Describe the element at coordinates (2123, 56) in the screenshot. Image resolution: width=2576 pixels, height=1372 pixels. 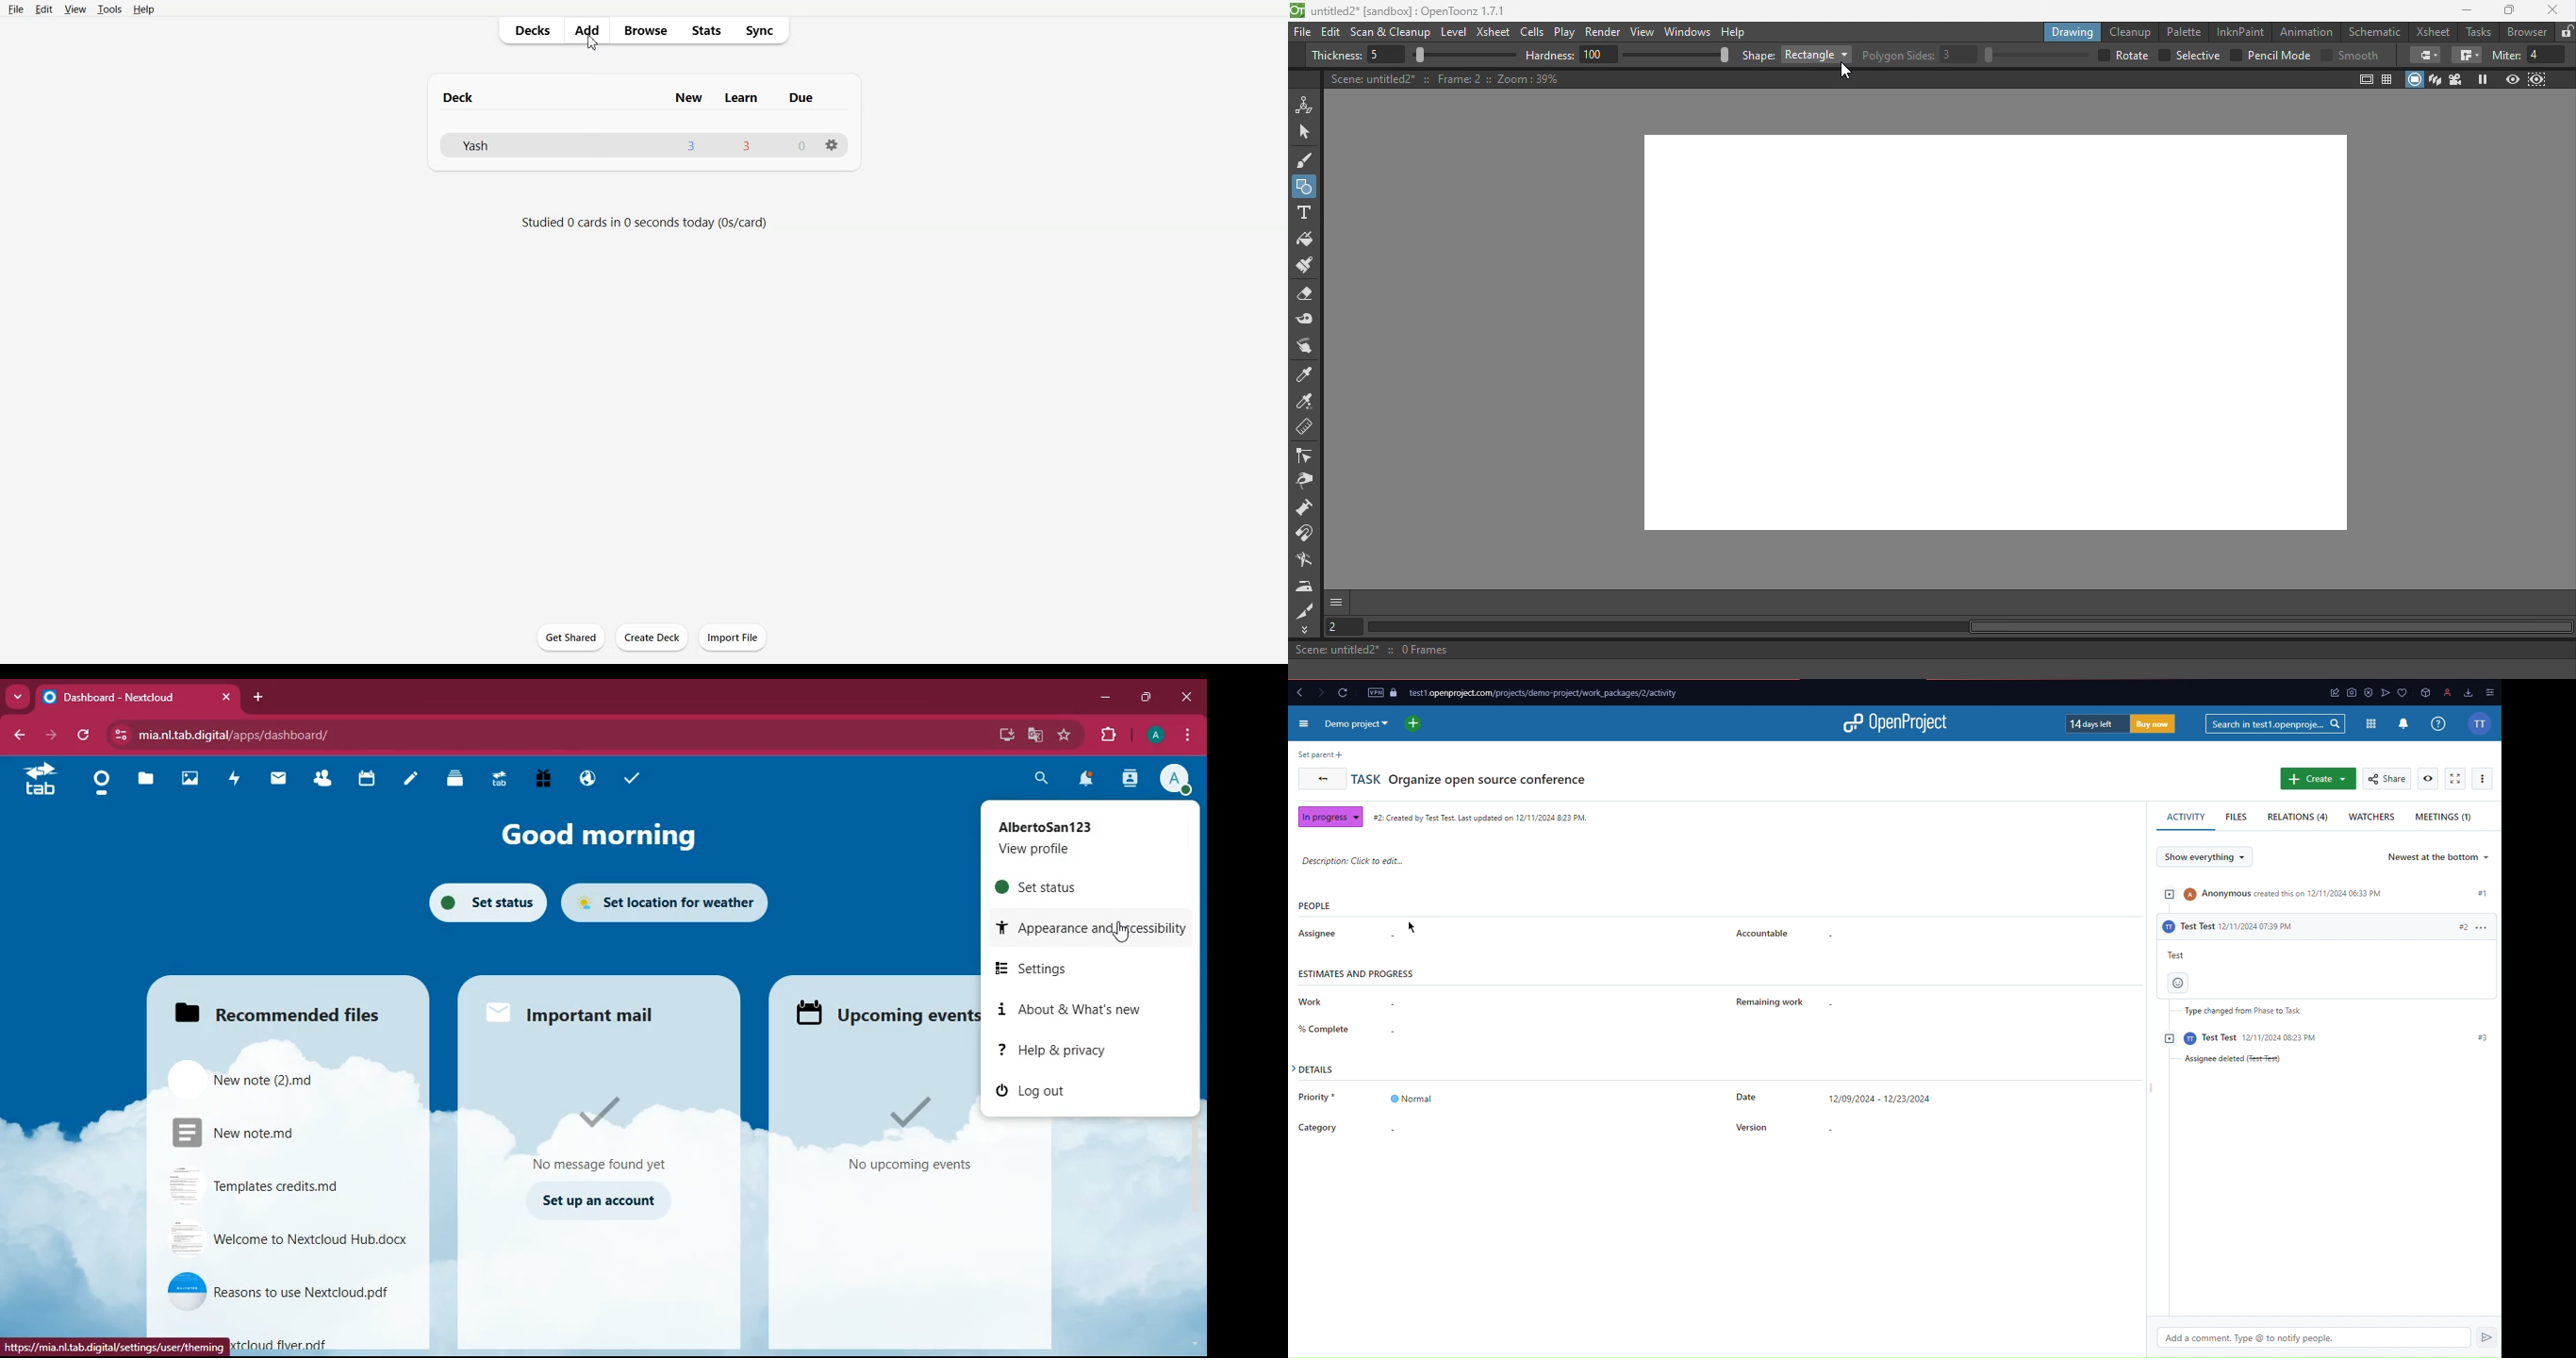
I see `Rotate` at that location.